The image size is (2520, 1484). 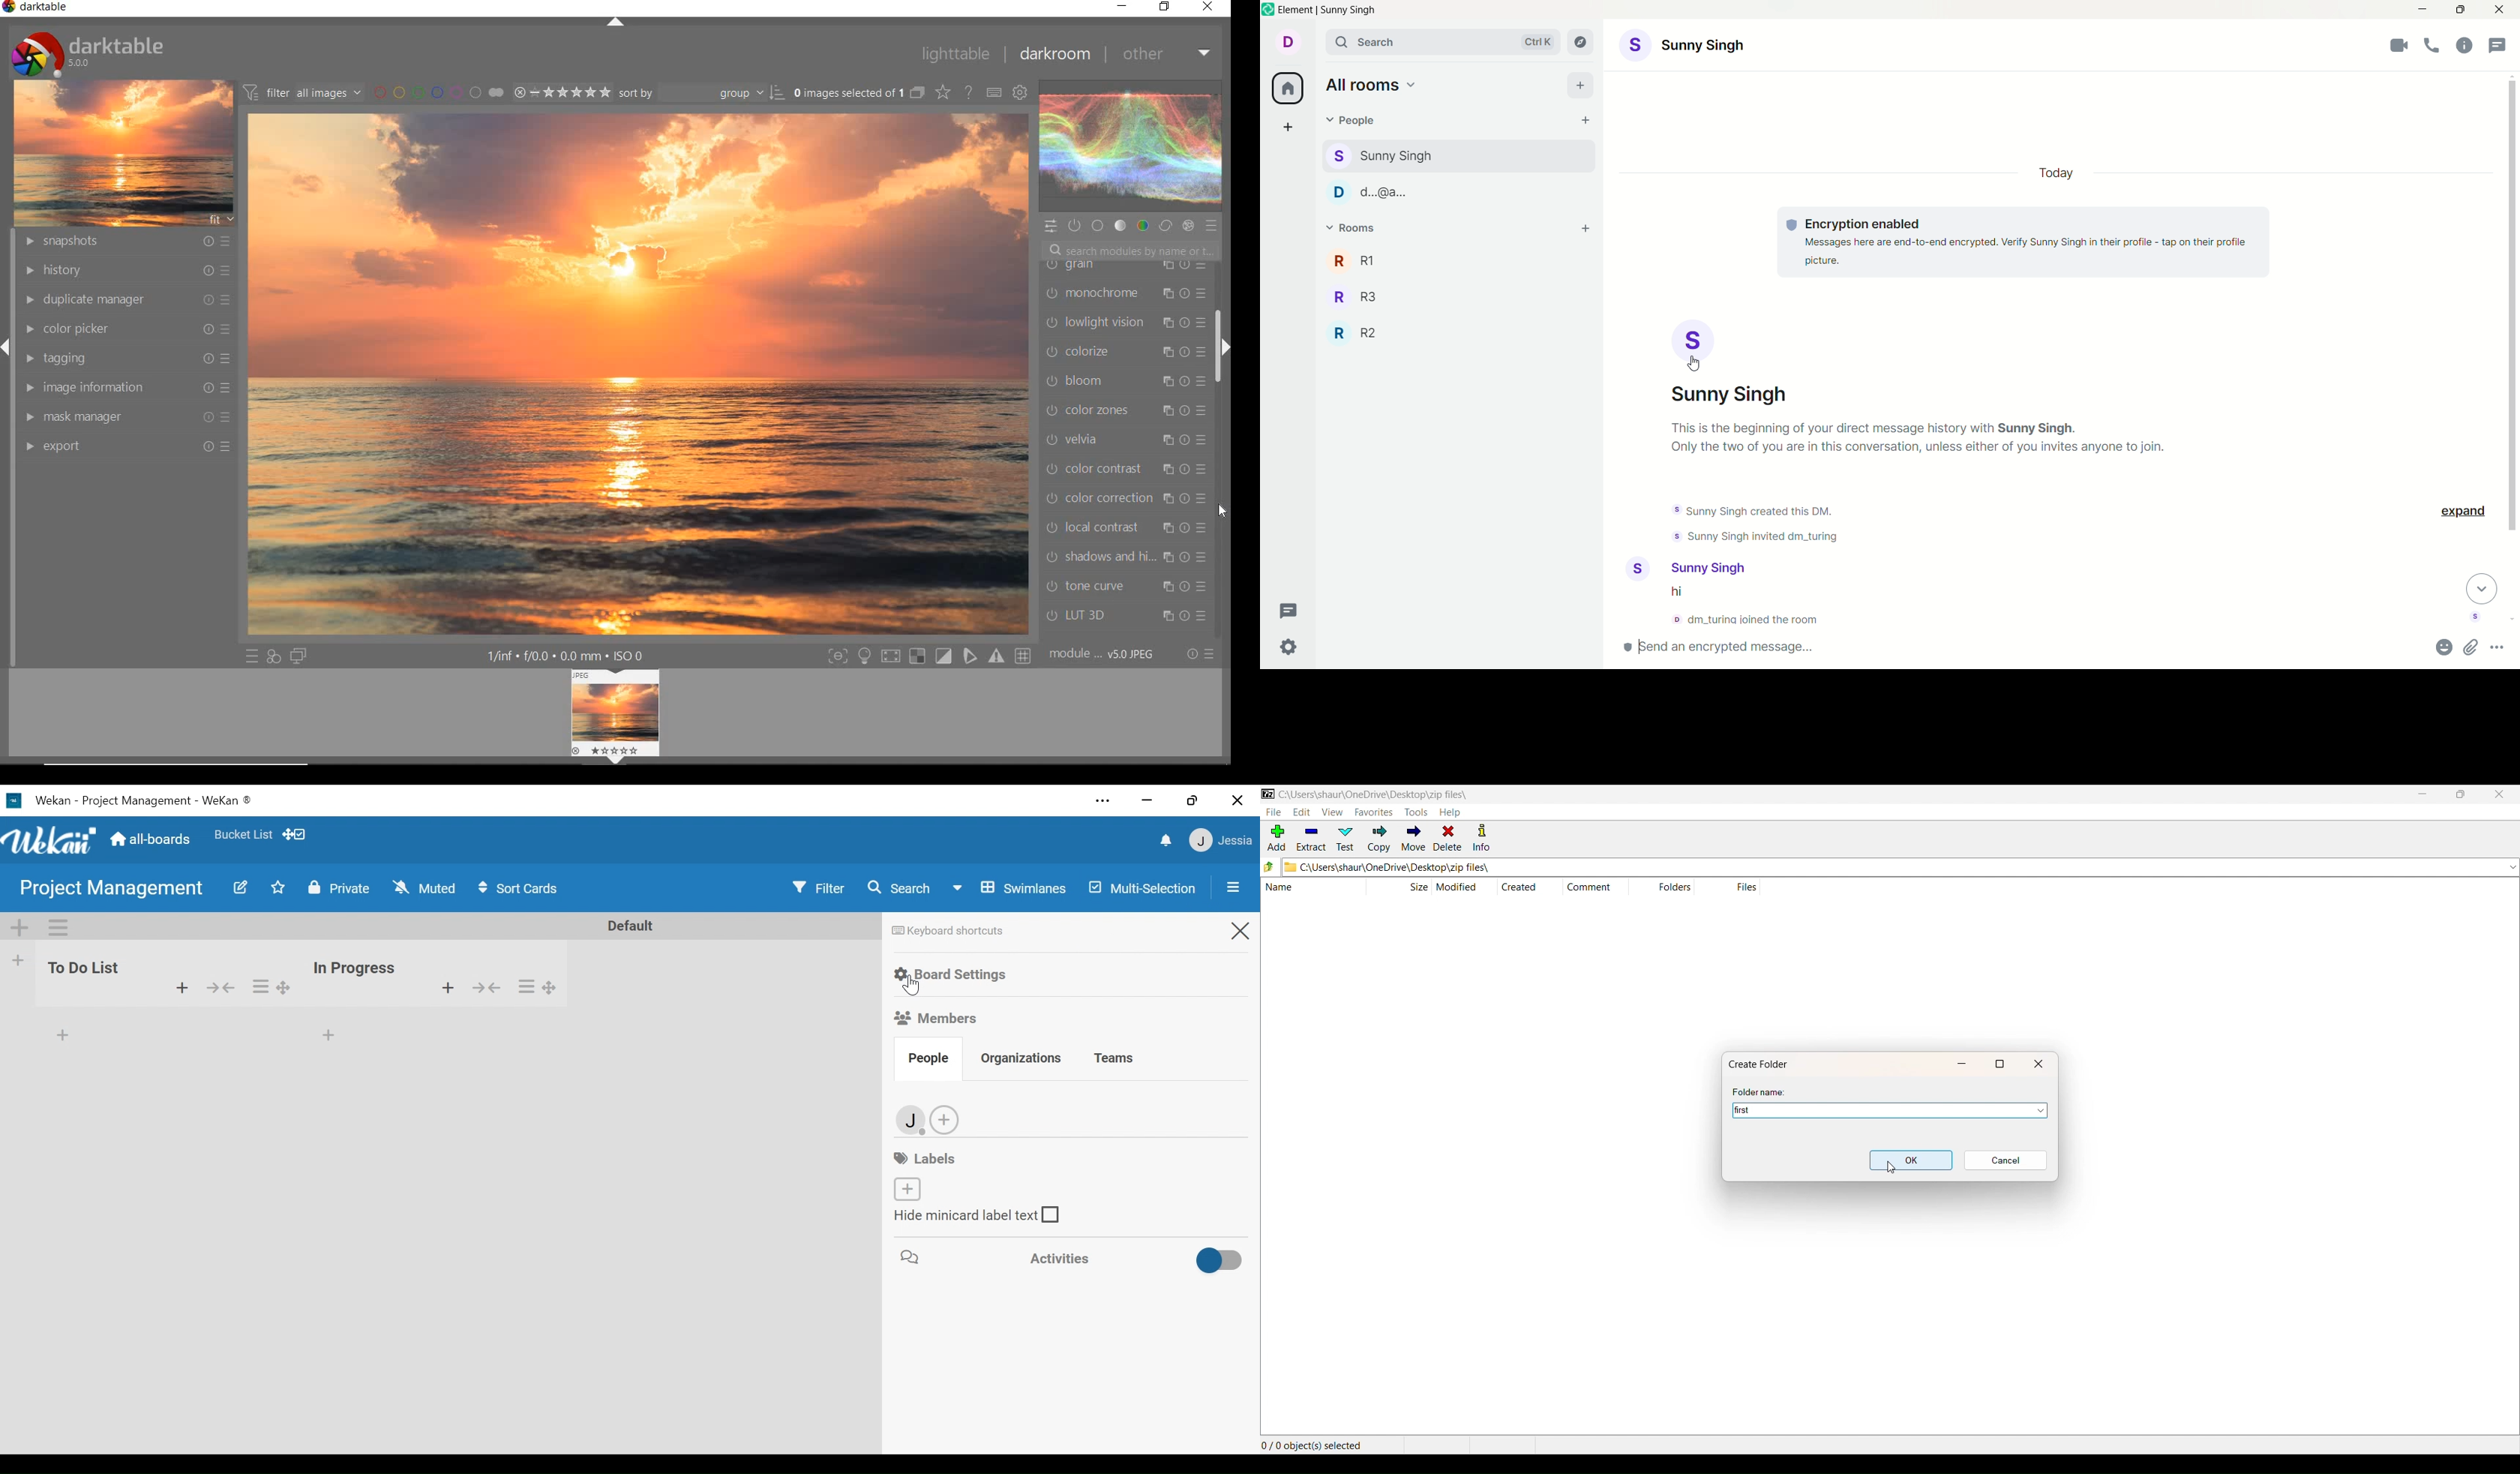 I want to click on DELETE, so click(x=1448, y=839).